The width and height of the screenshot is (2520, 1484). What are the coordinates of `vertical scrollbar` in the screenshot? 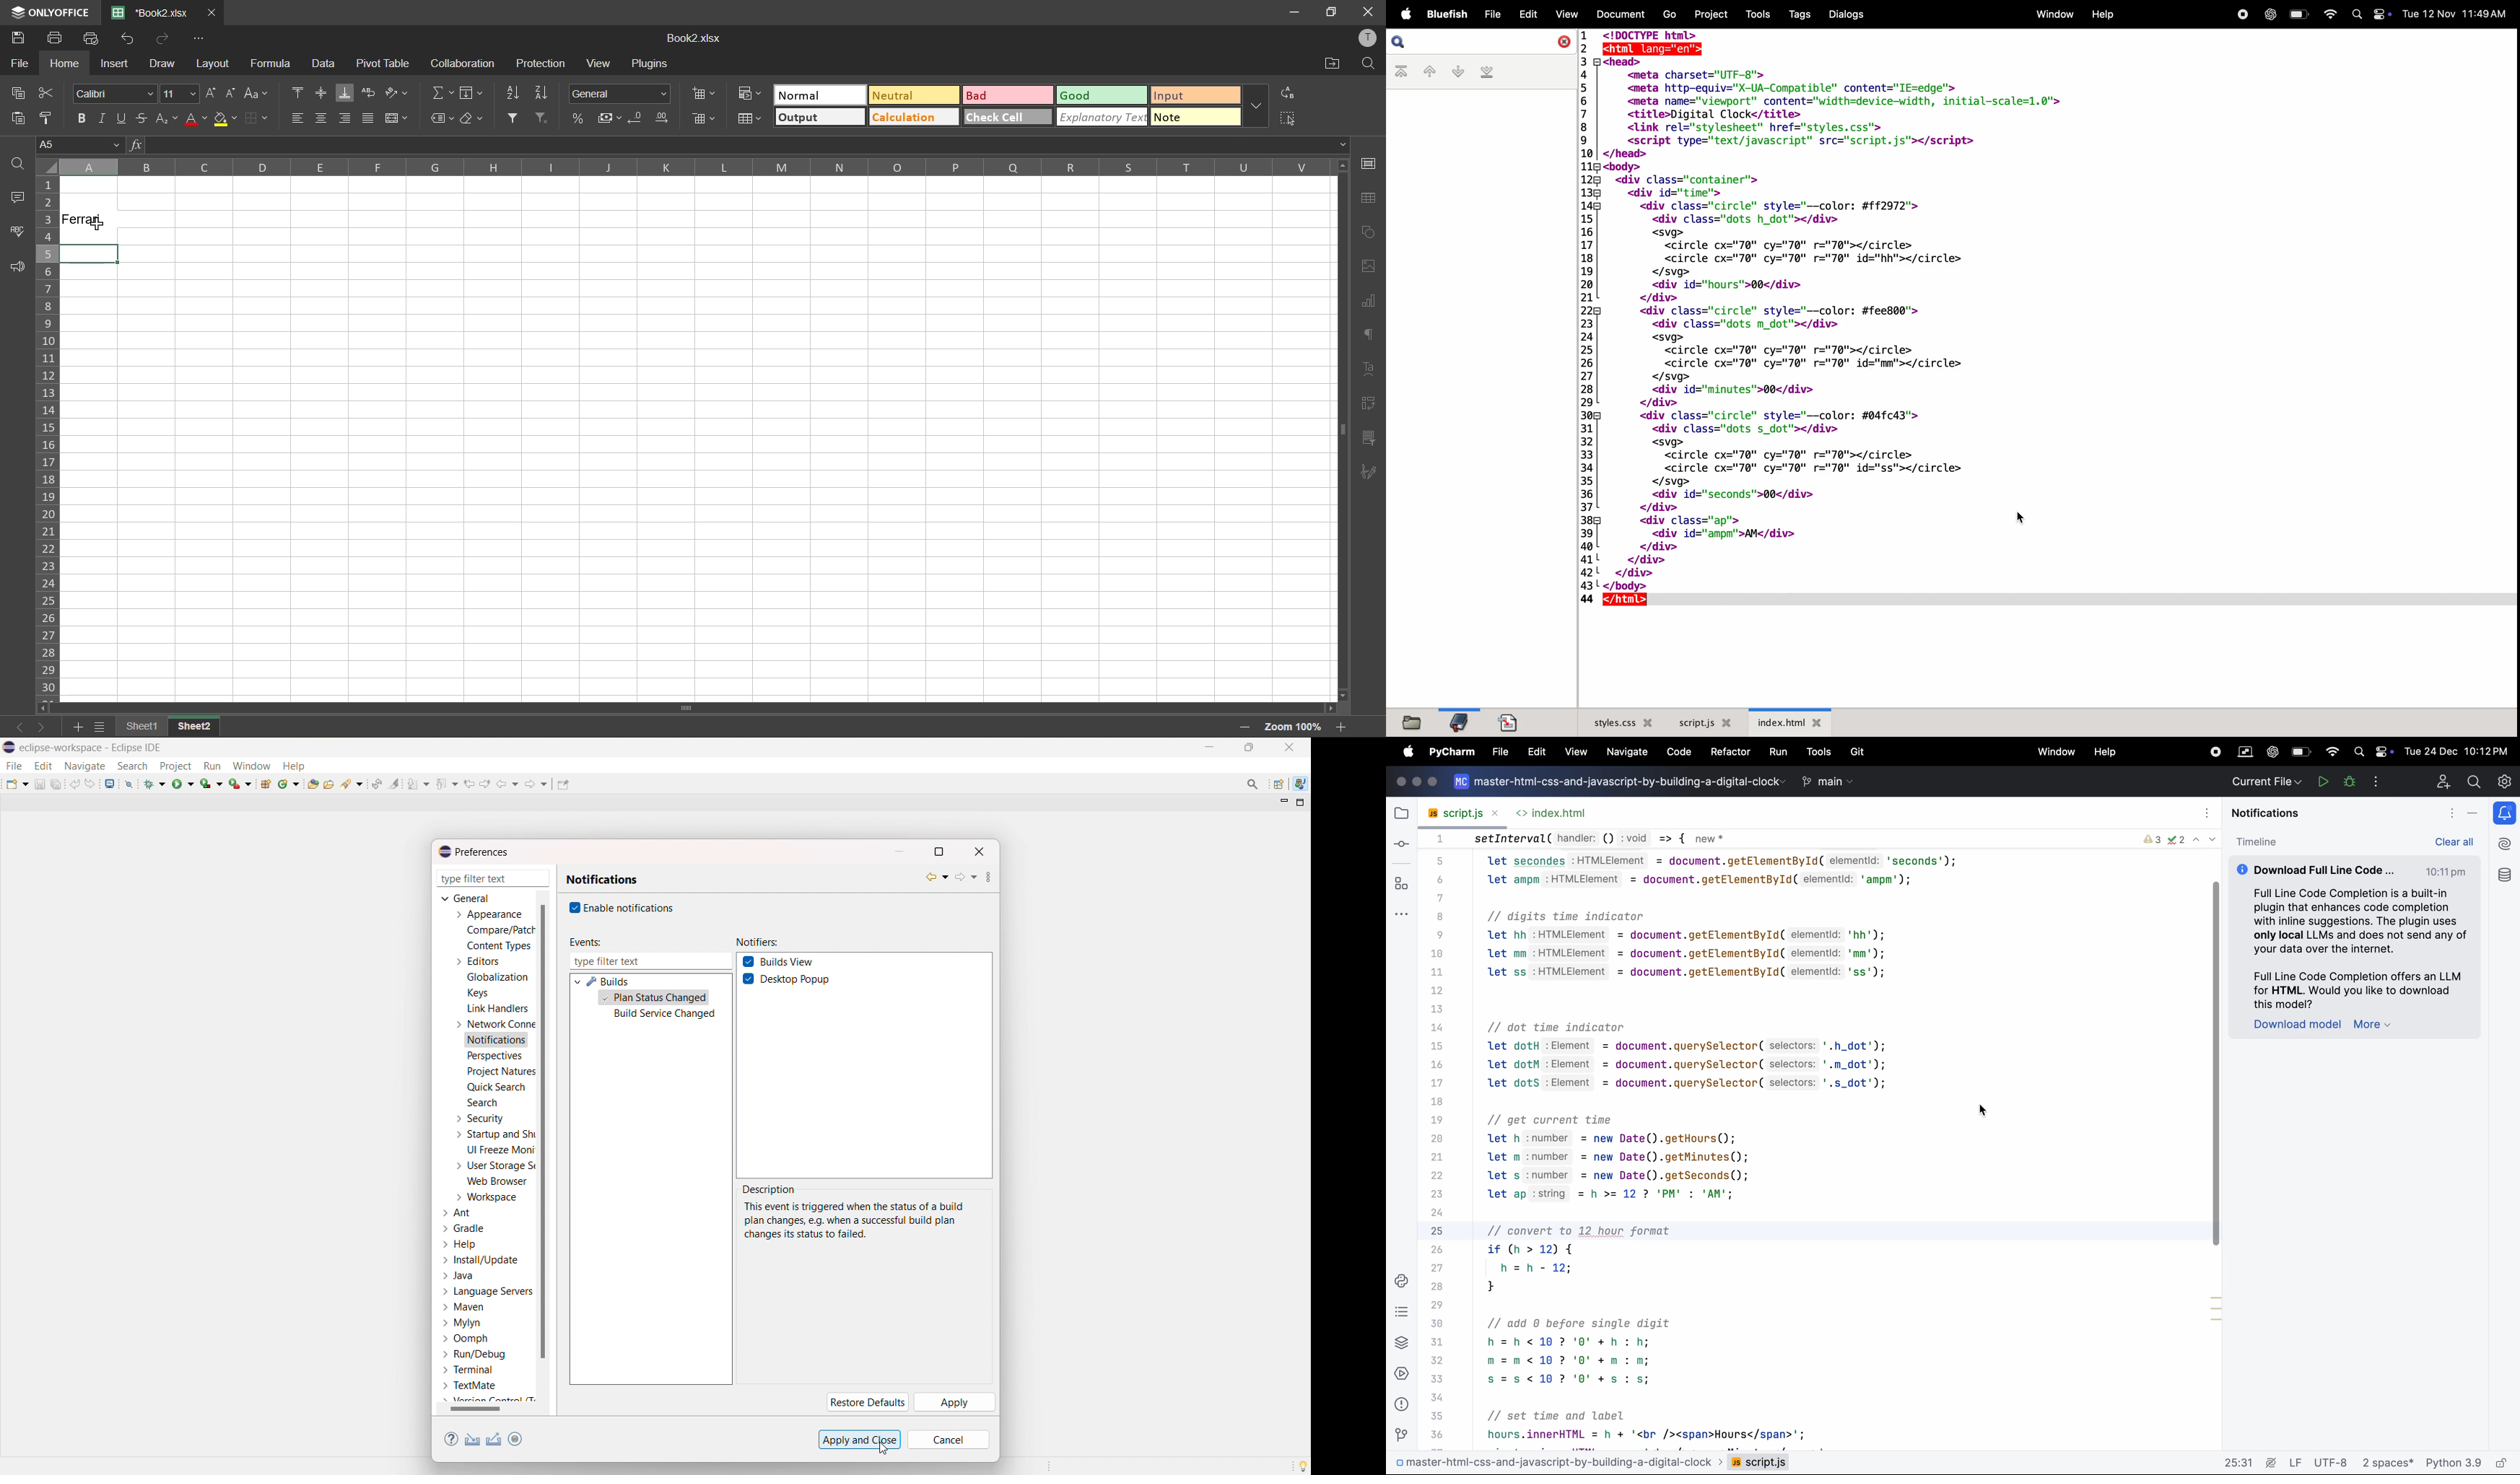 It's located at (542, 1130).